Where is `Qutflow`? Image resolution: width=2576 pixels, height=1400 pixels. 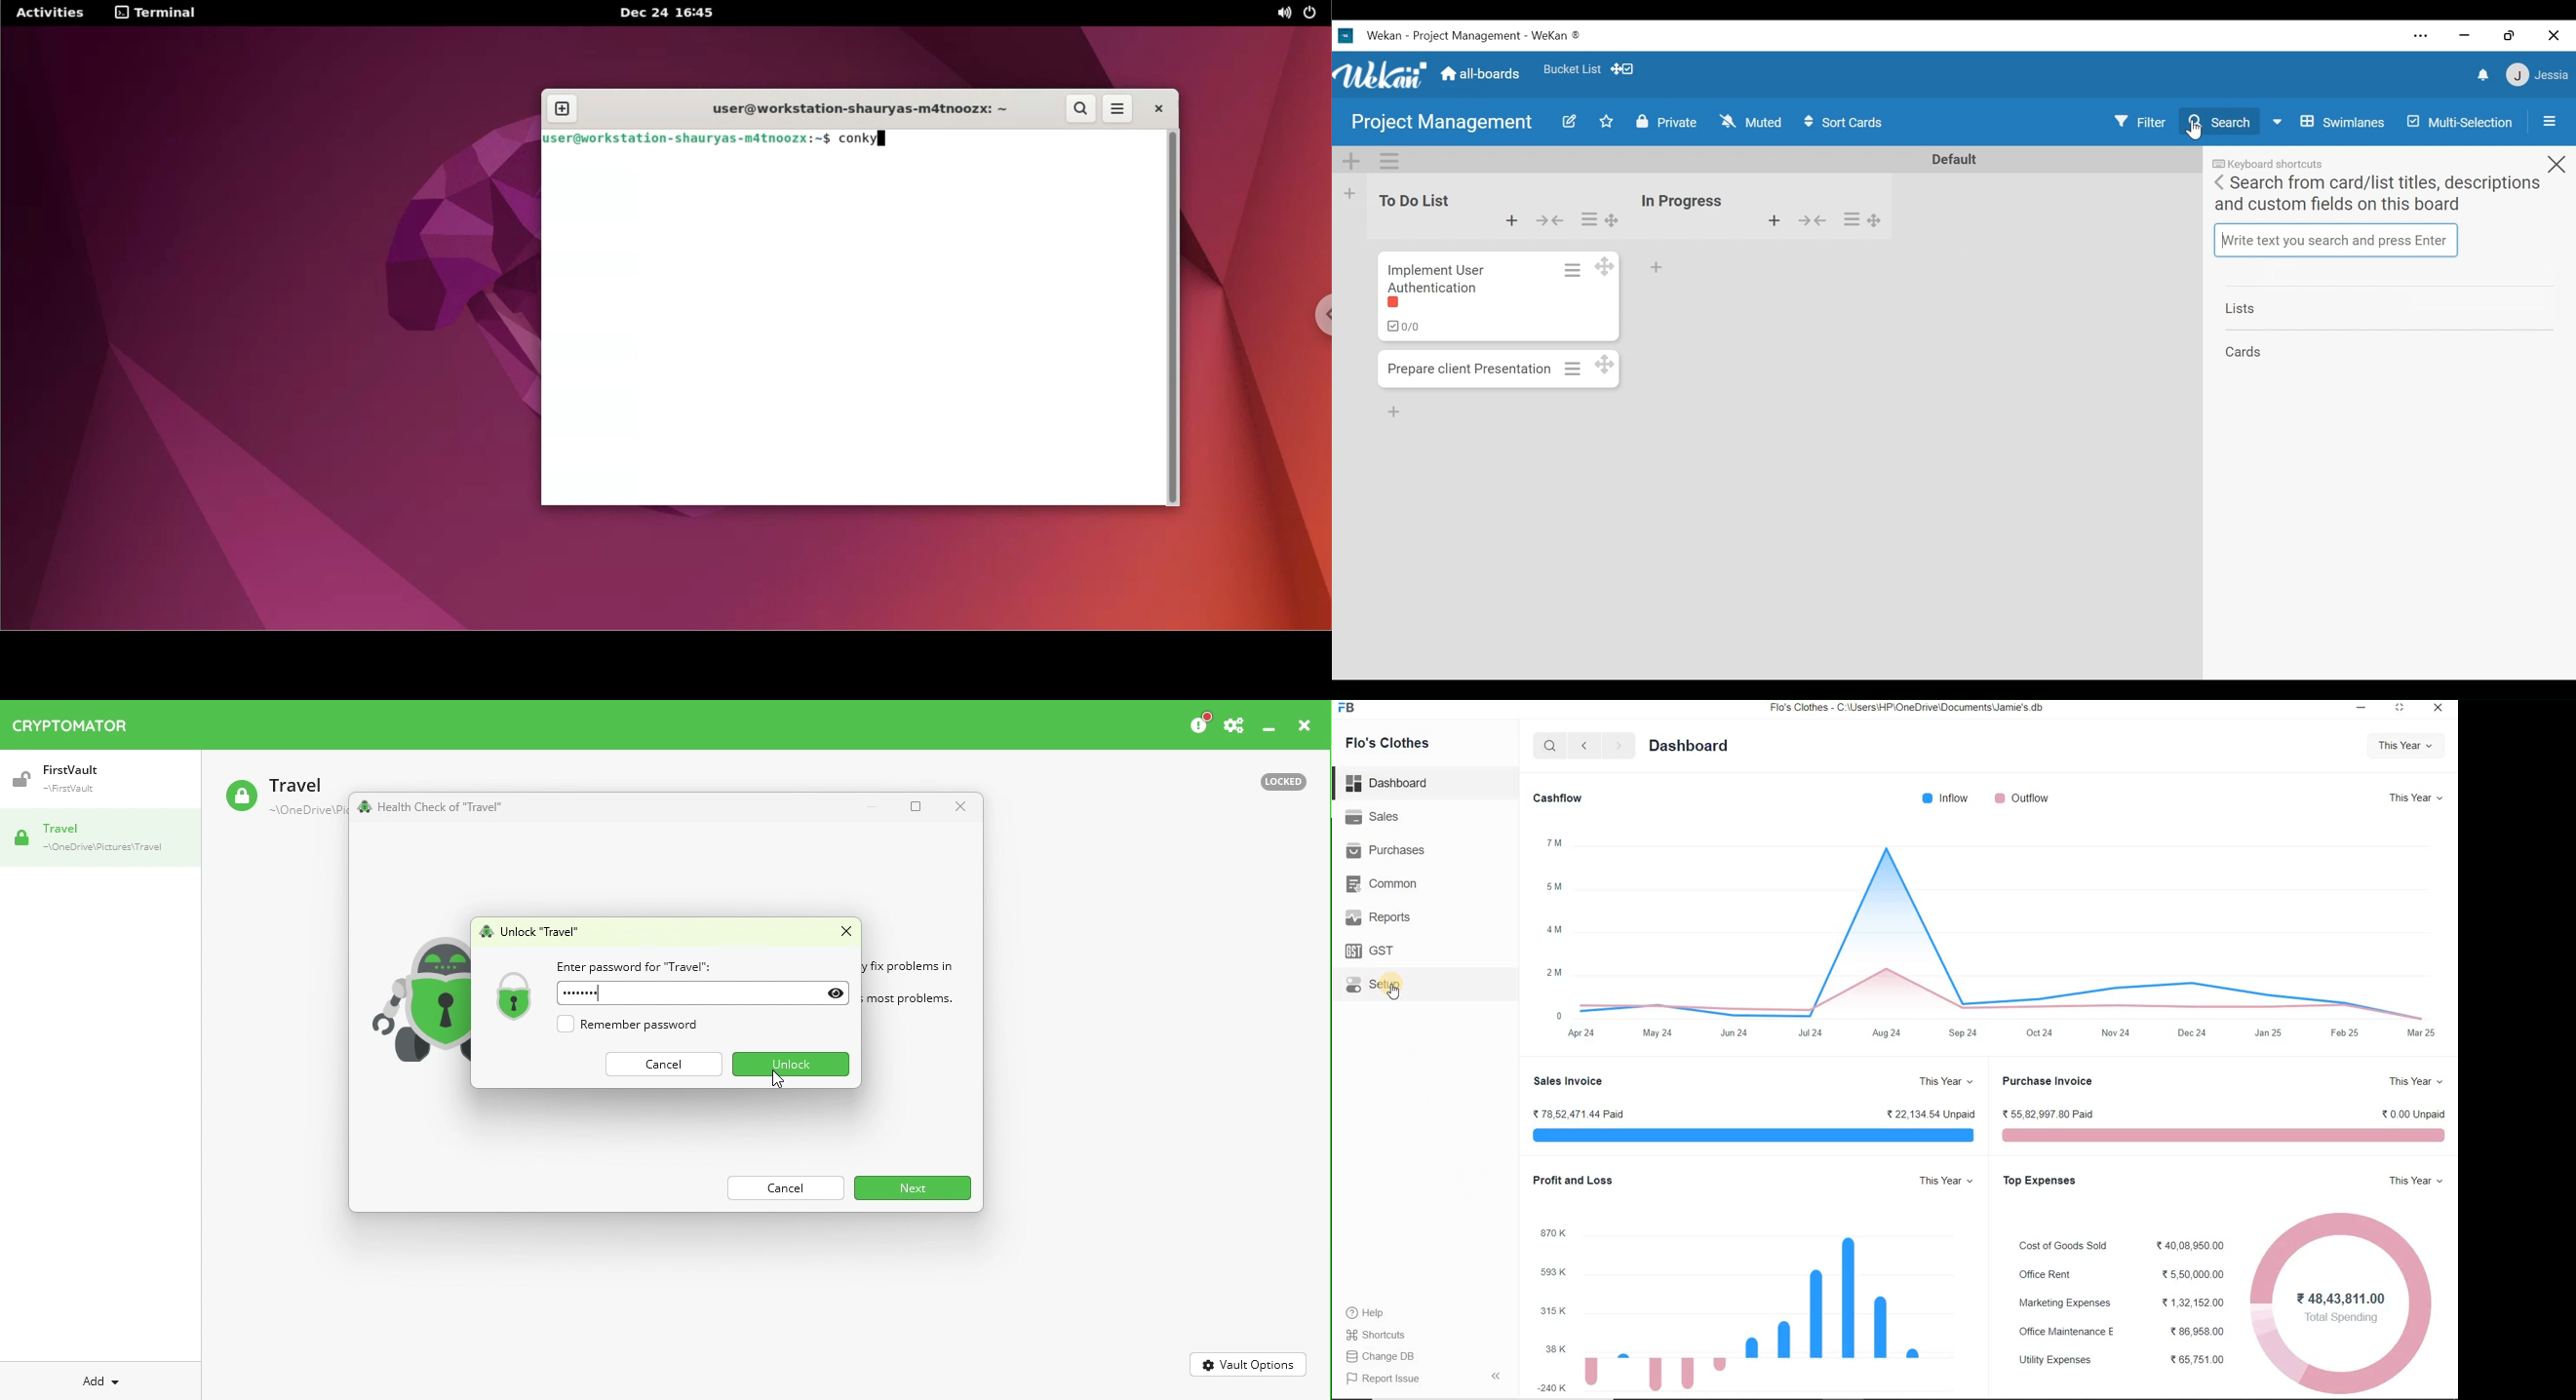
Qutflow is located at coordinates (2021, 797).